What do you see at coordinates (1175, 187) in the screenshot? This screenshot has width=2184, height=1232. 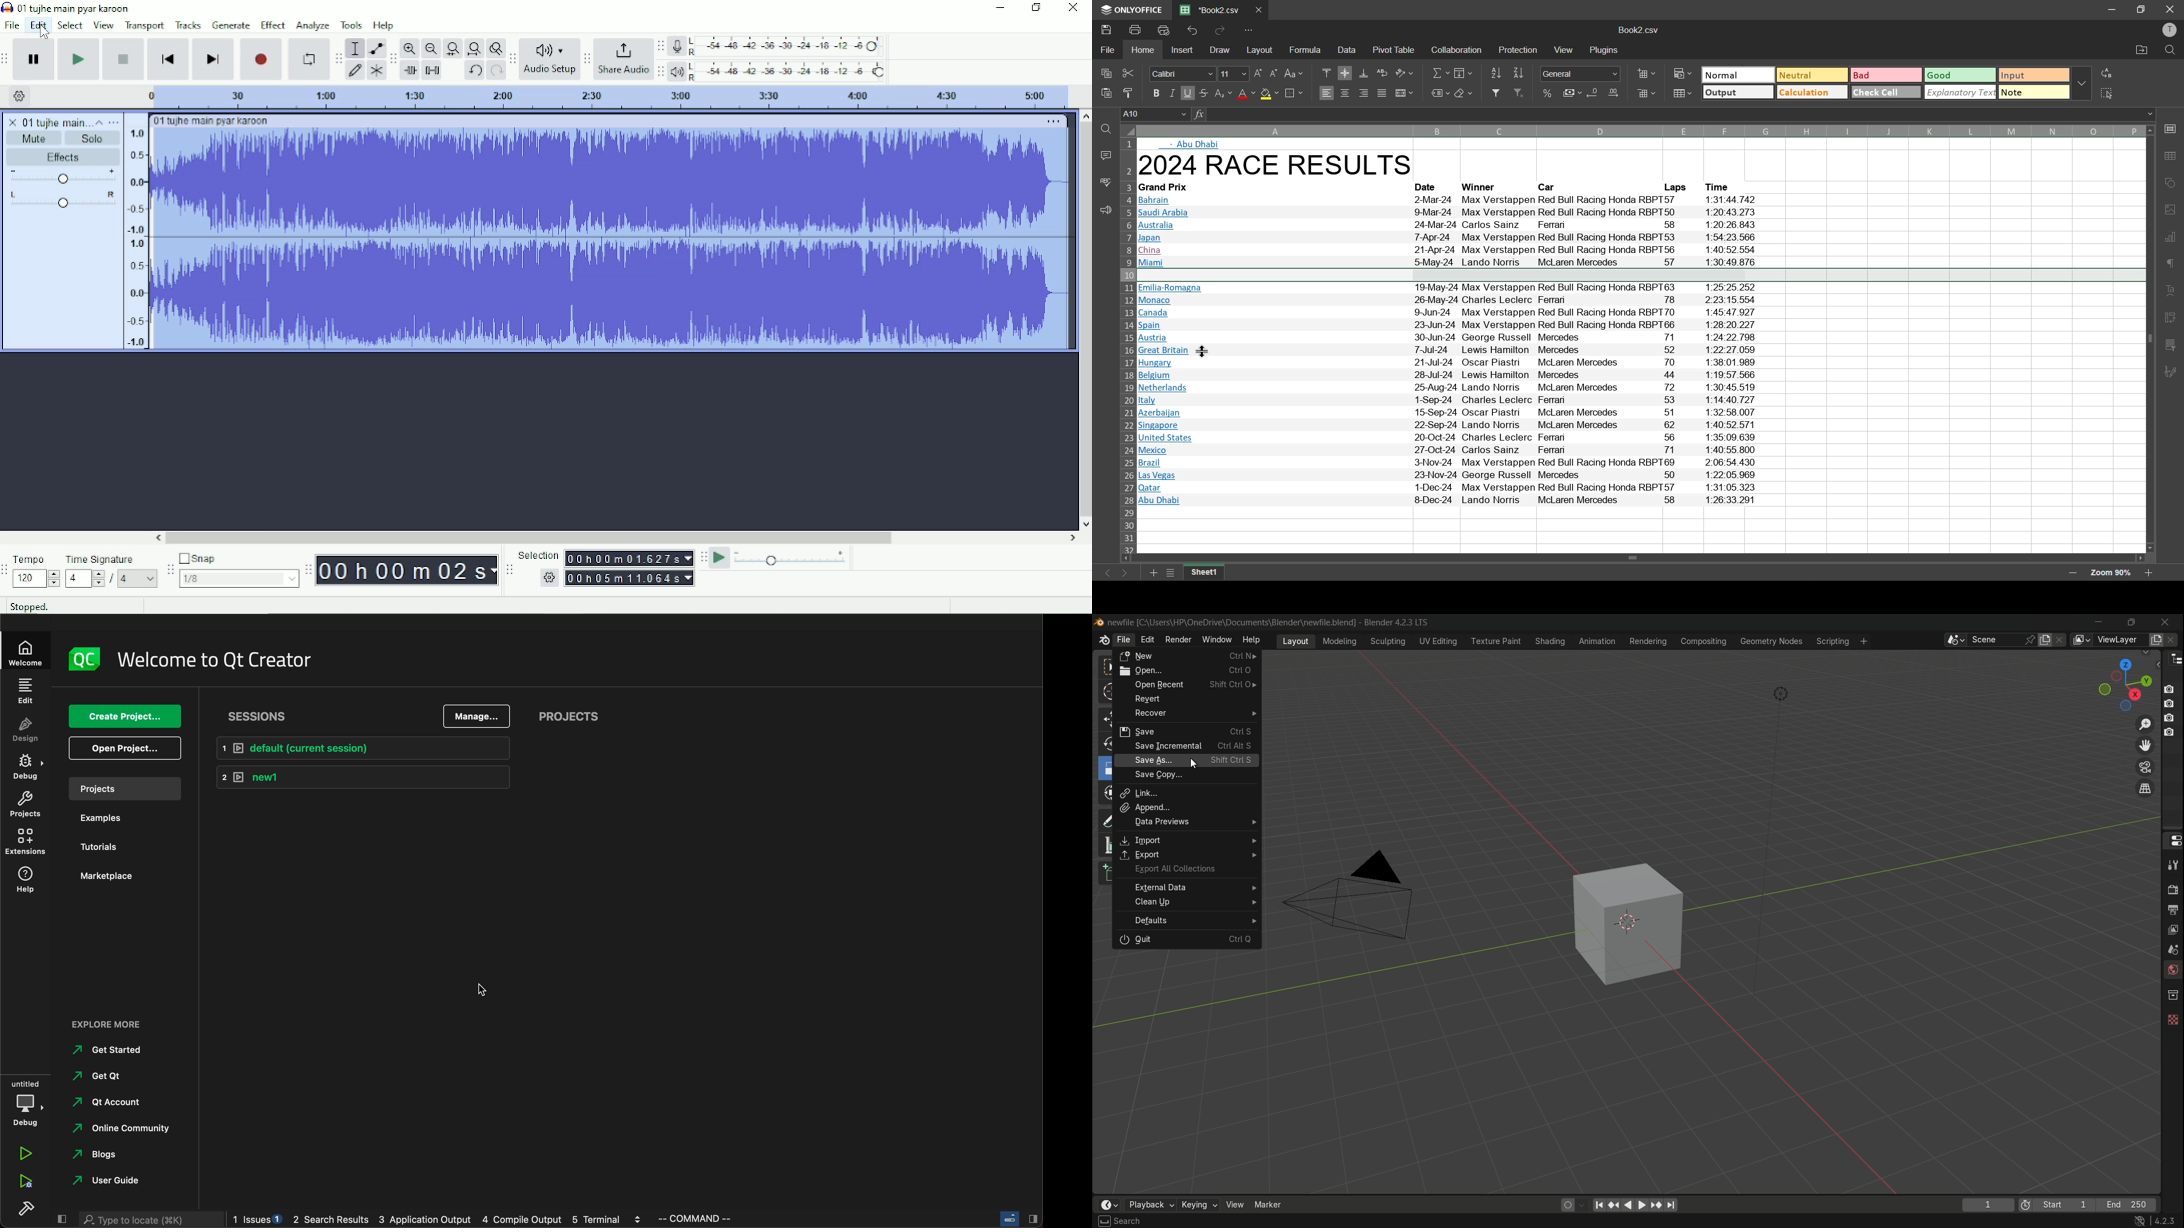 I see `Grand Prix` at bounding box center [1175, 187].